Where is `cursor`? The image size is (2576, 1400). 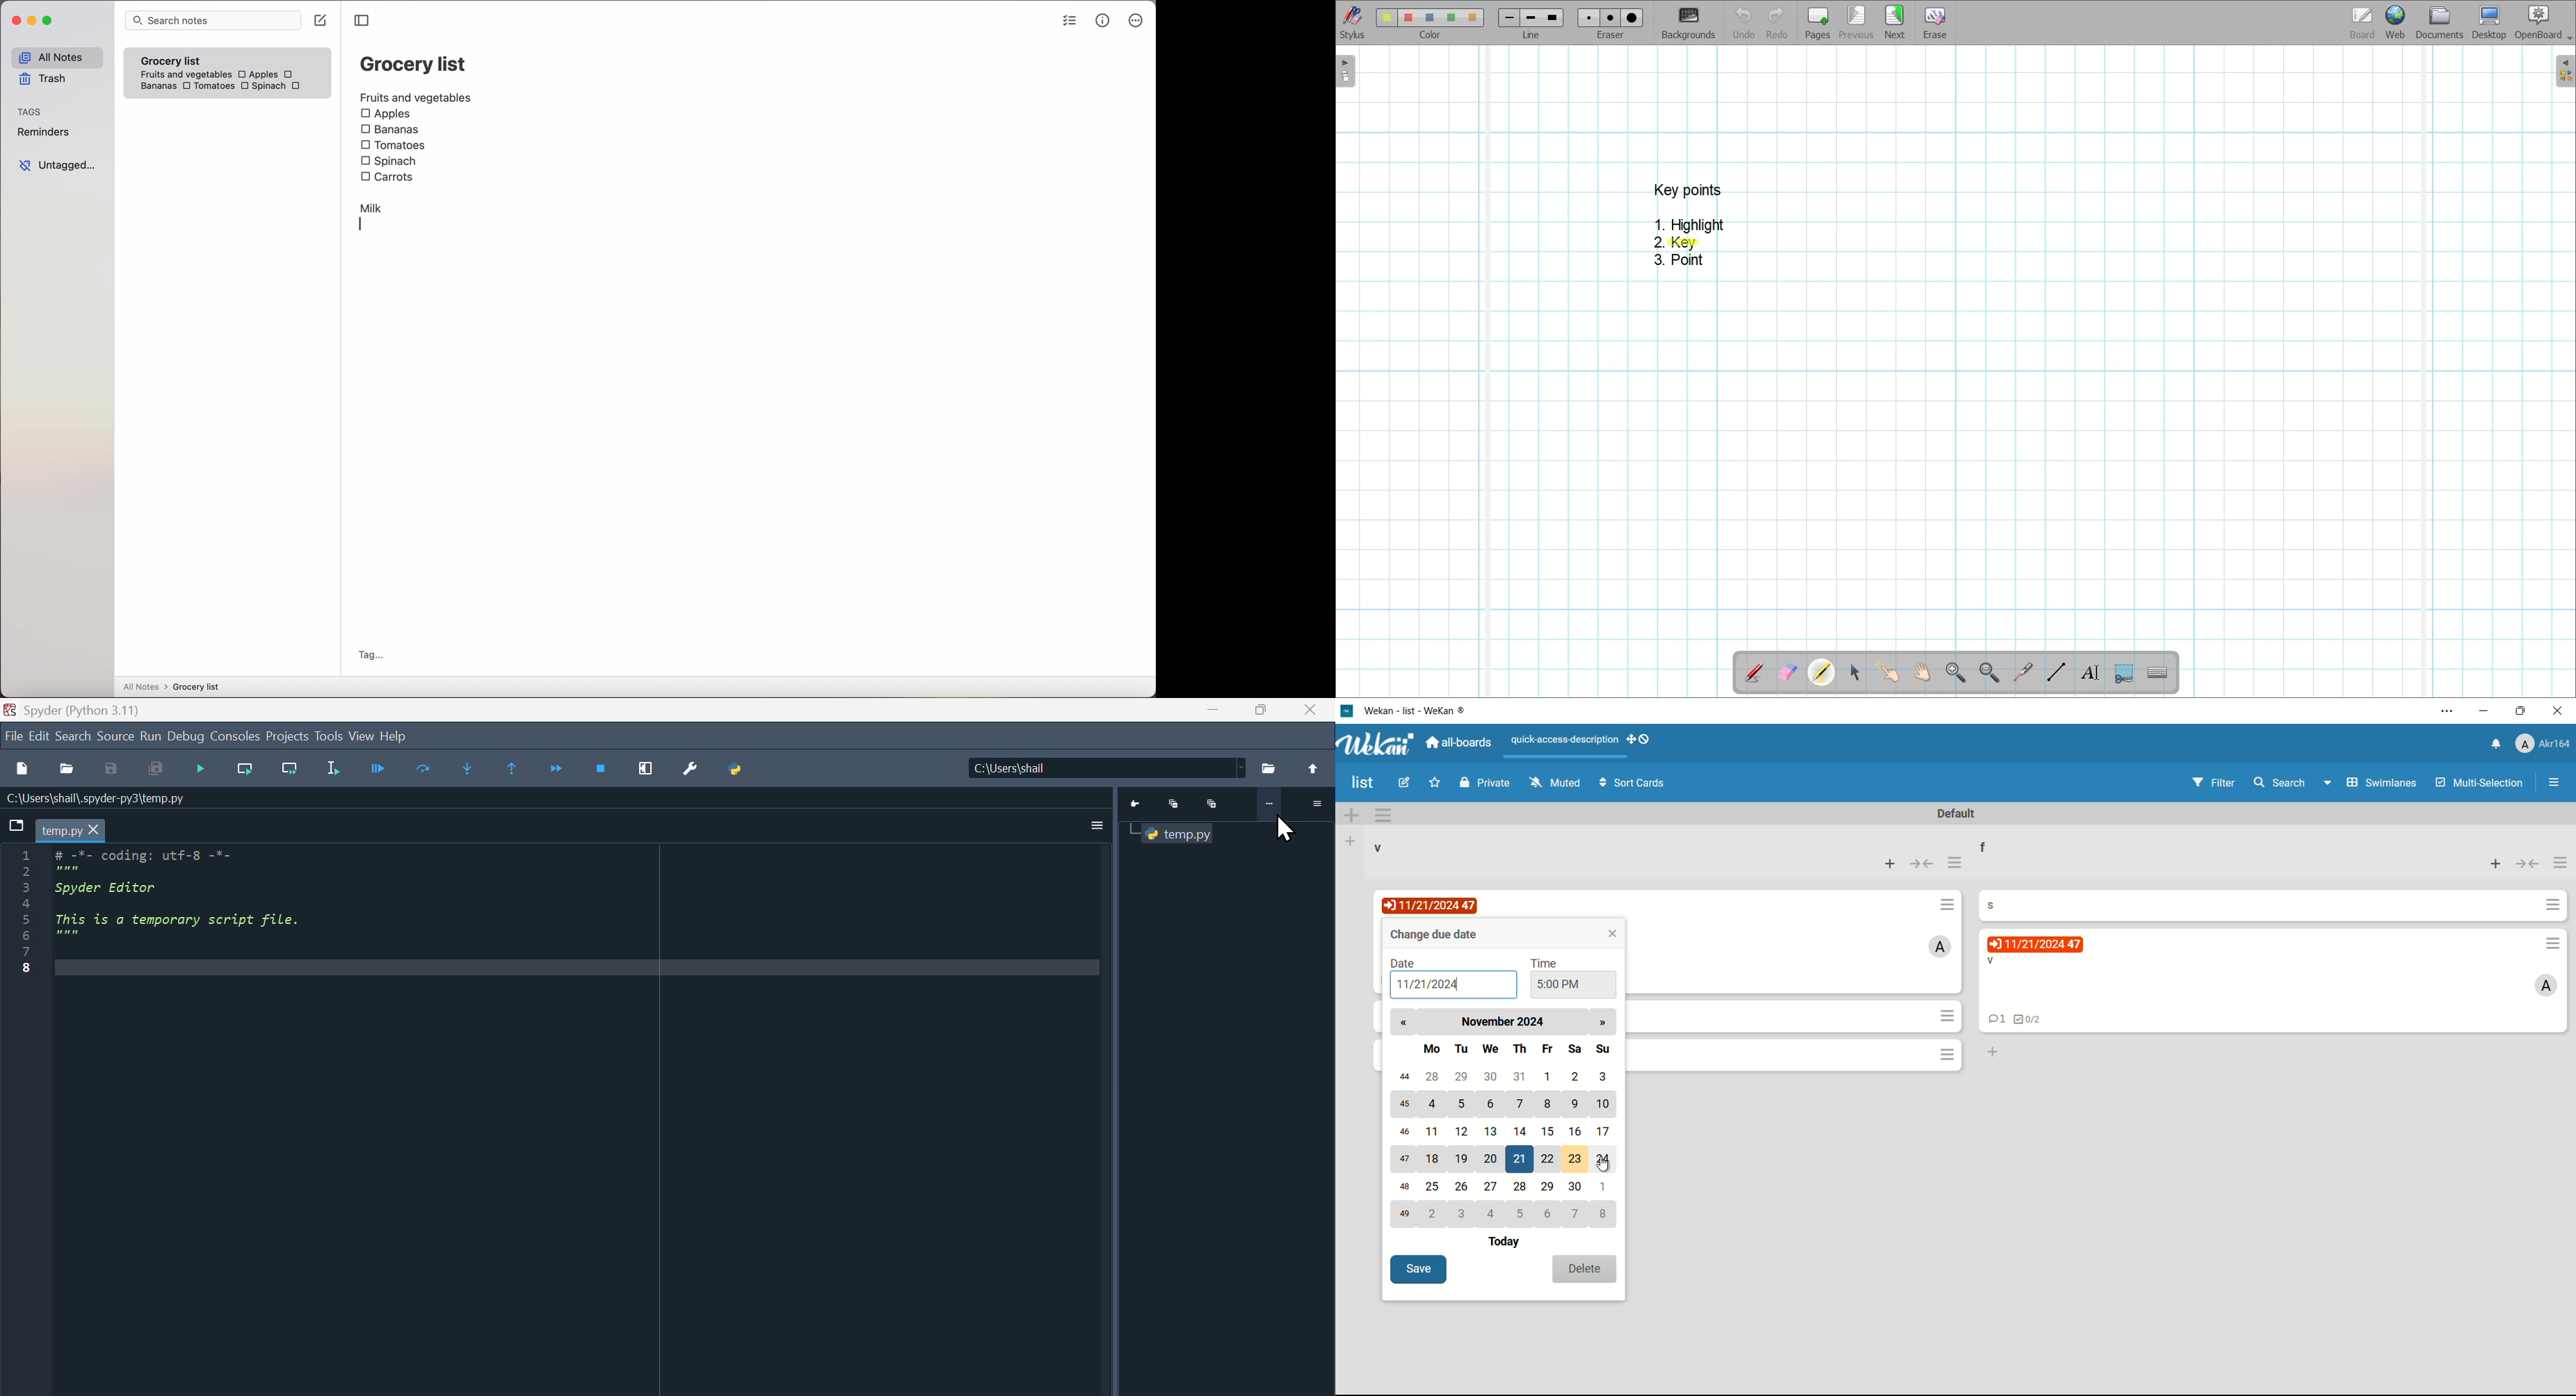 cursor is located at coordinates (94, 831).